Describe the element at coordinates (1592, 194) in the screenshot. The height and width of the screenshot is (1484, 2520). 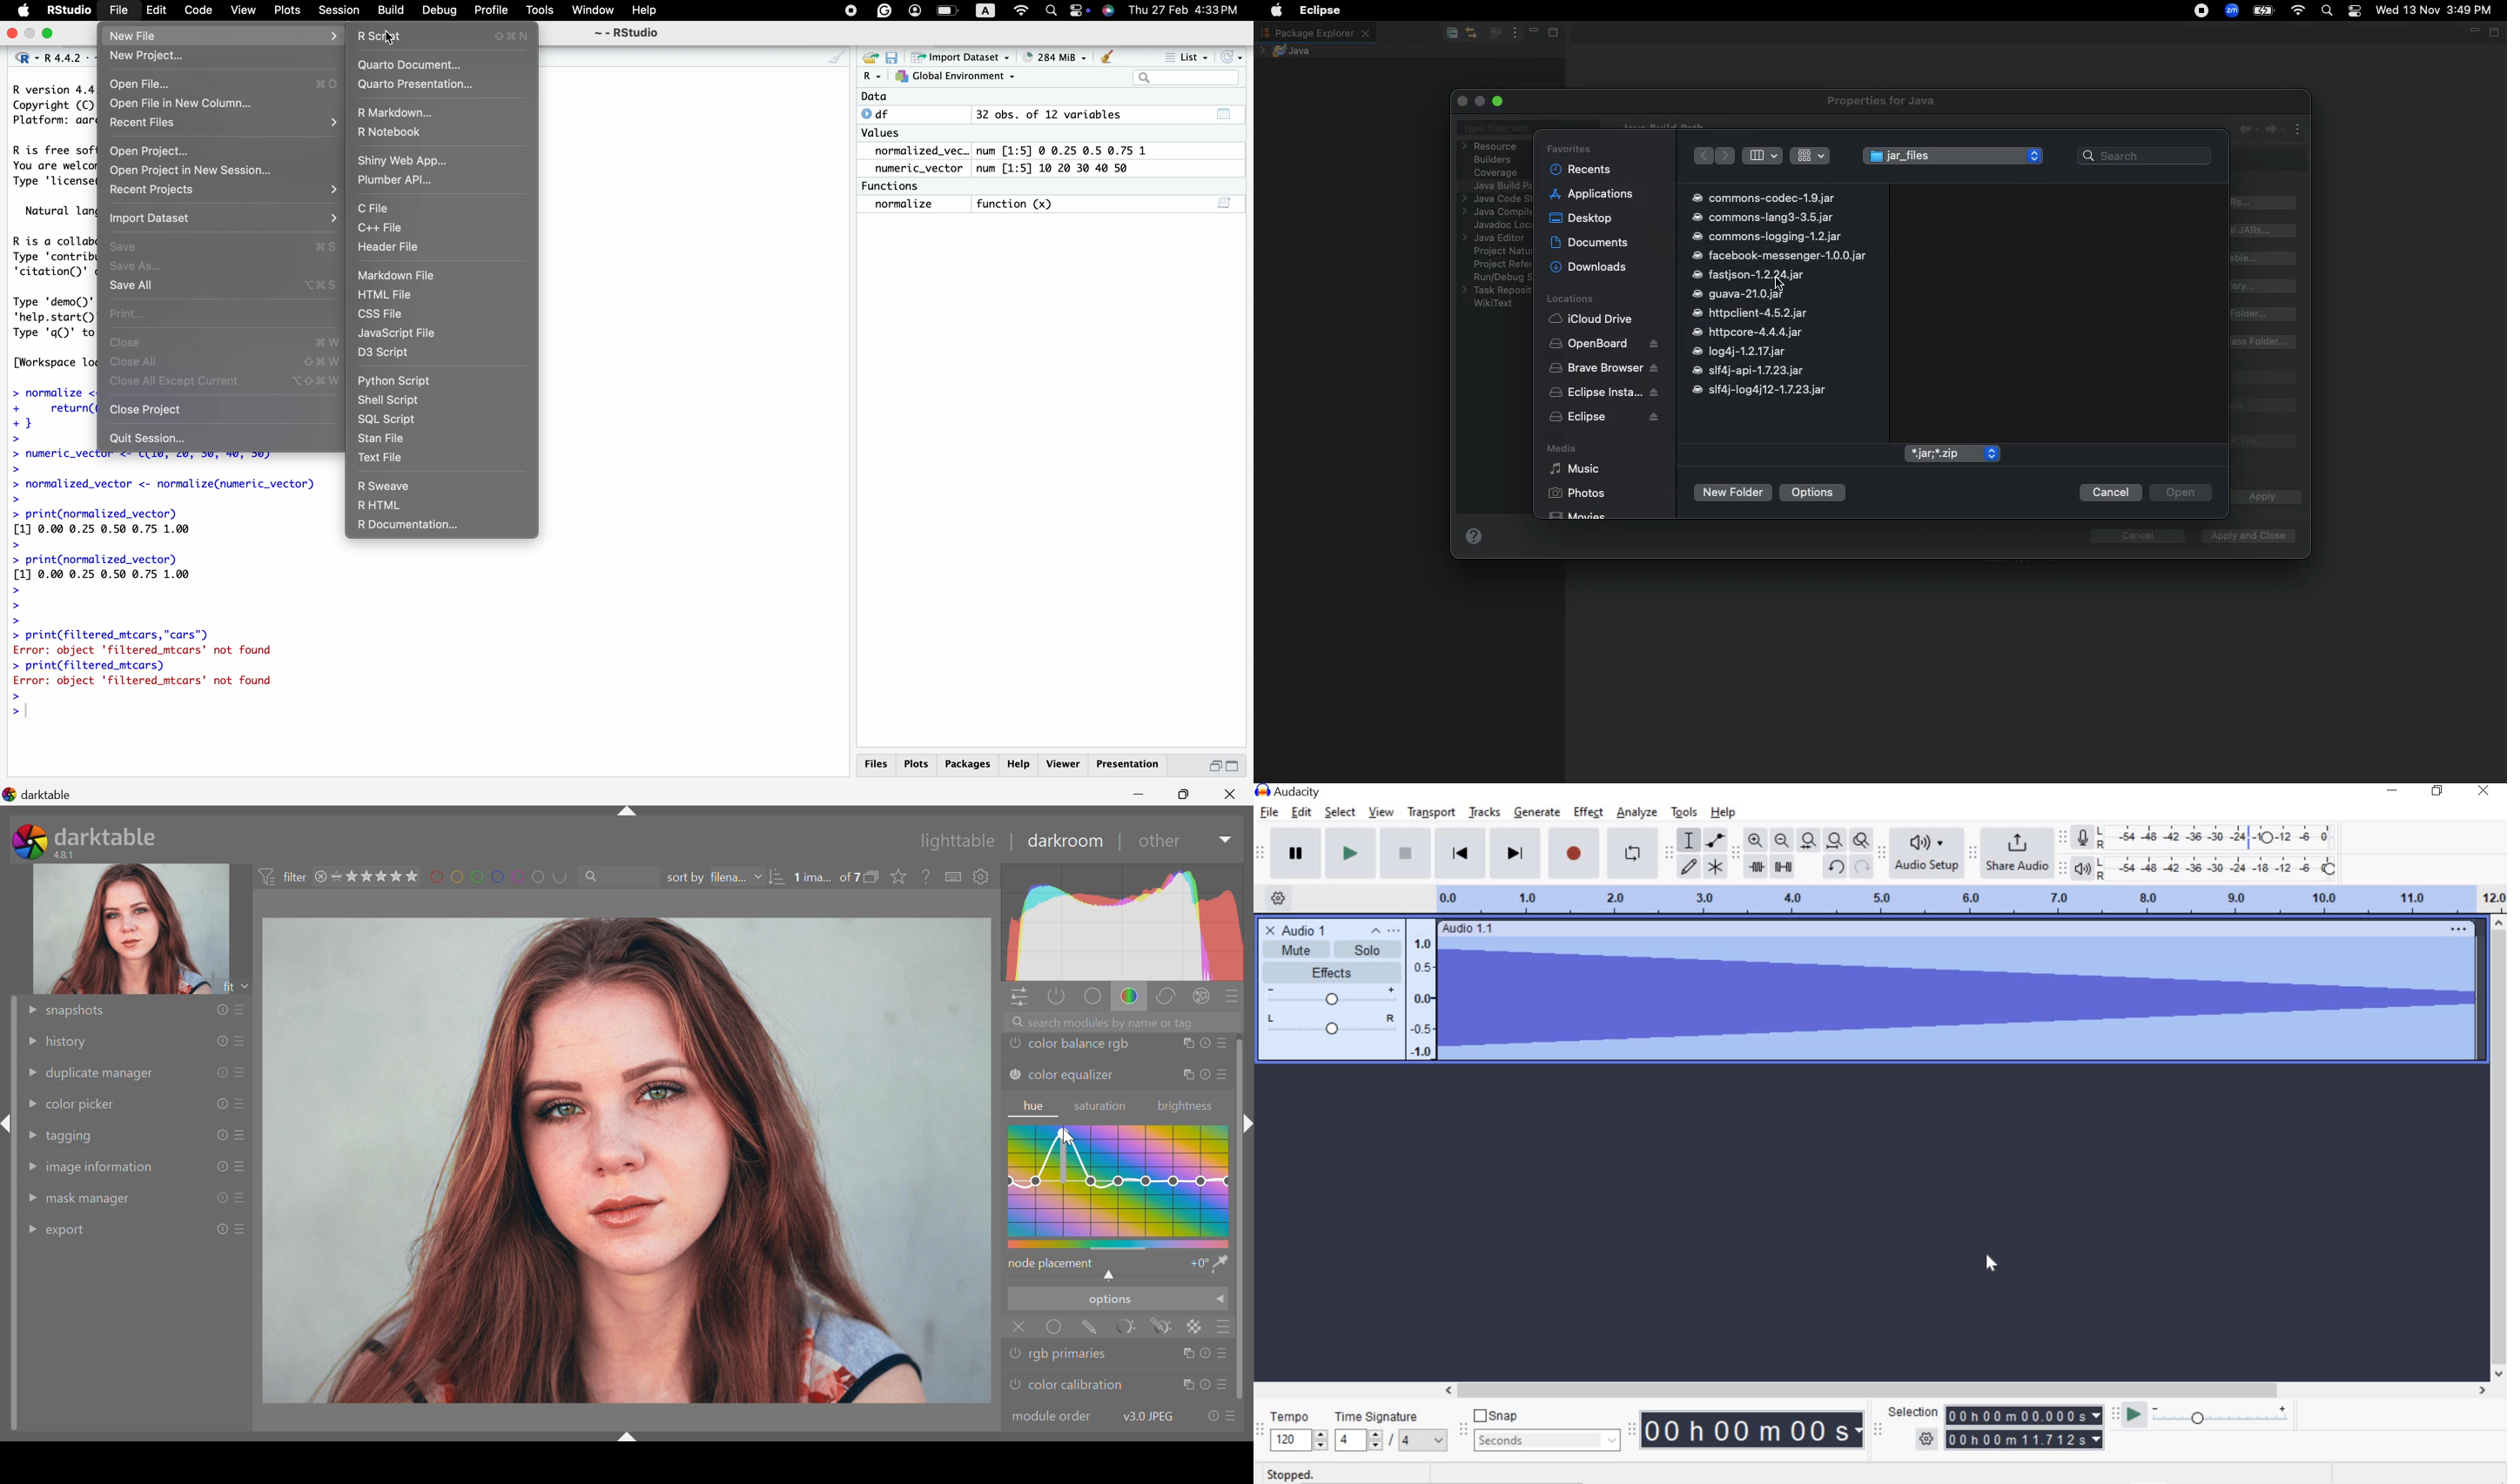
I see `Applications` at that location.